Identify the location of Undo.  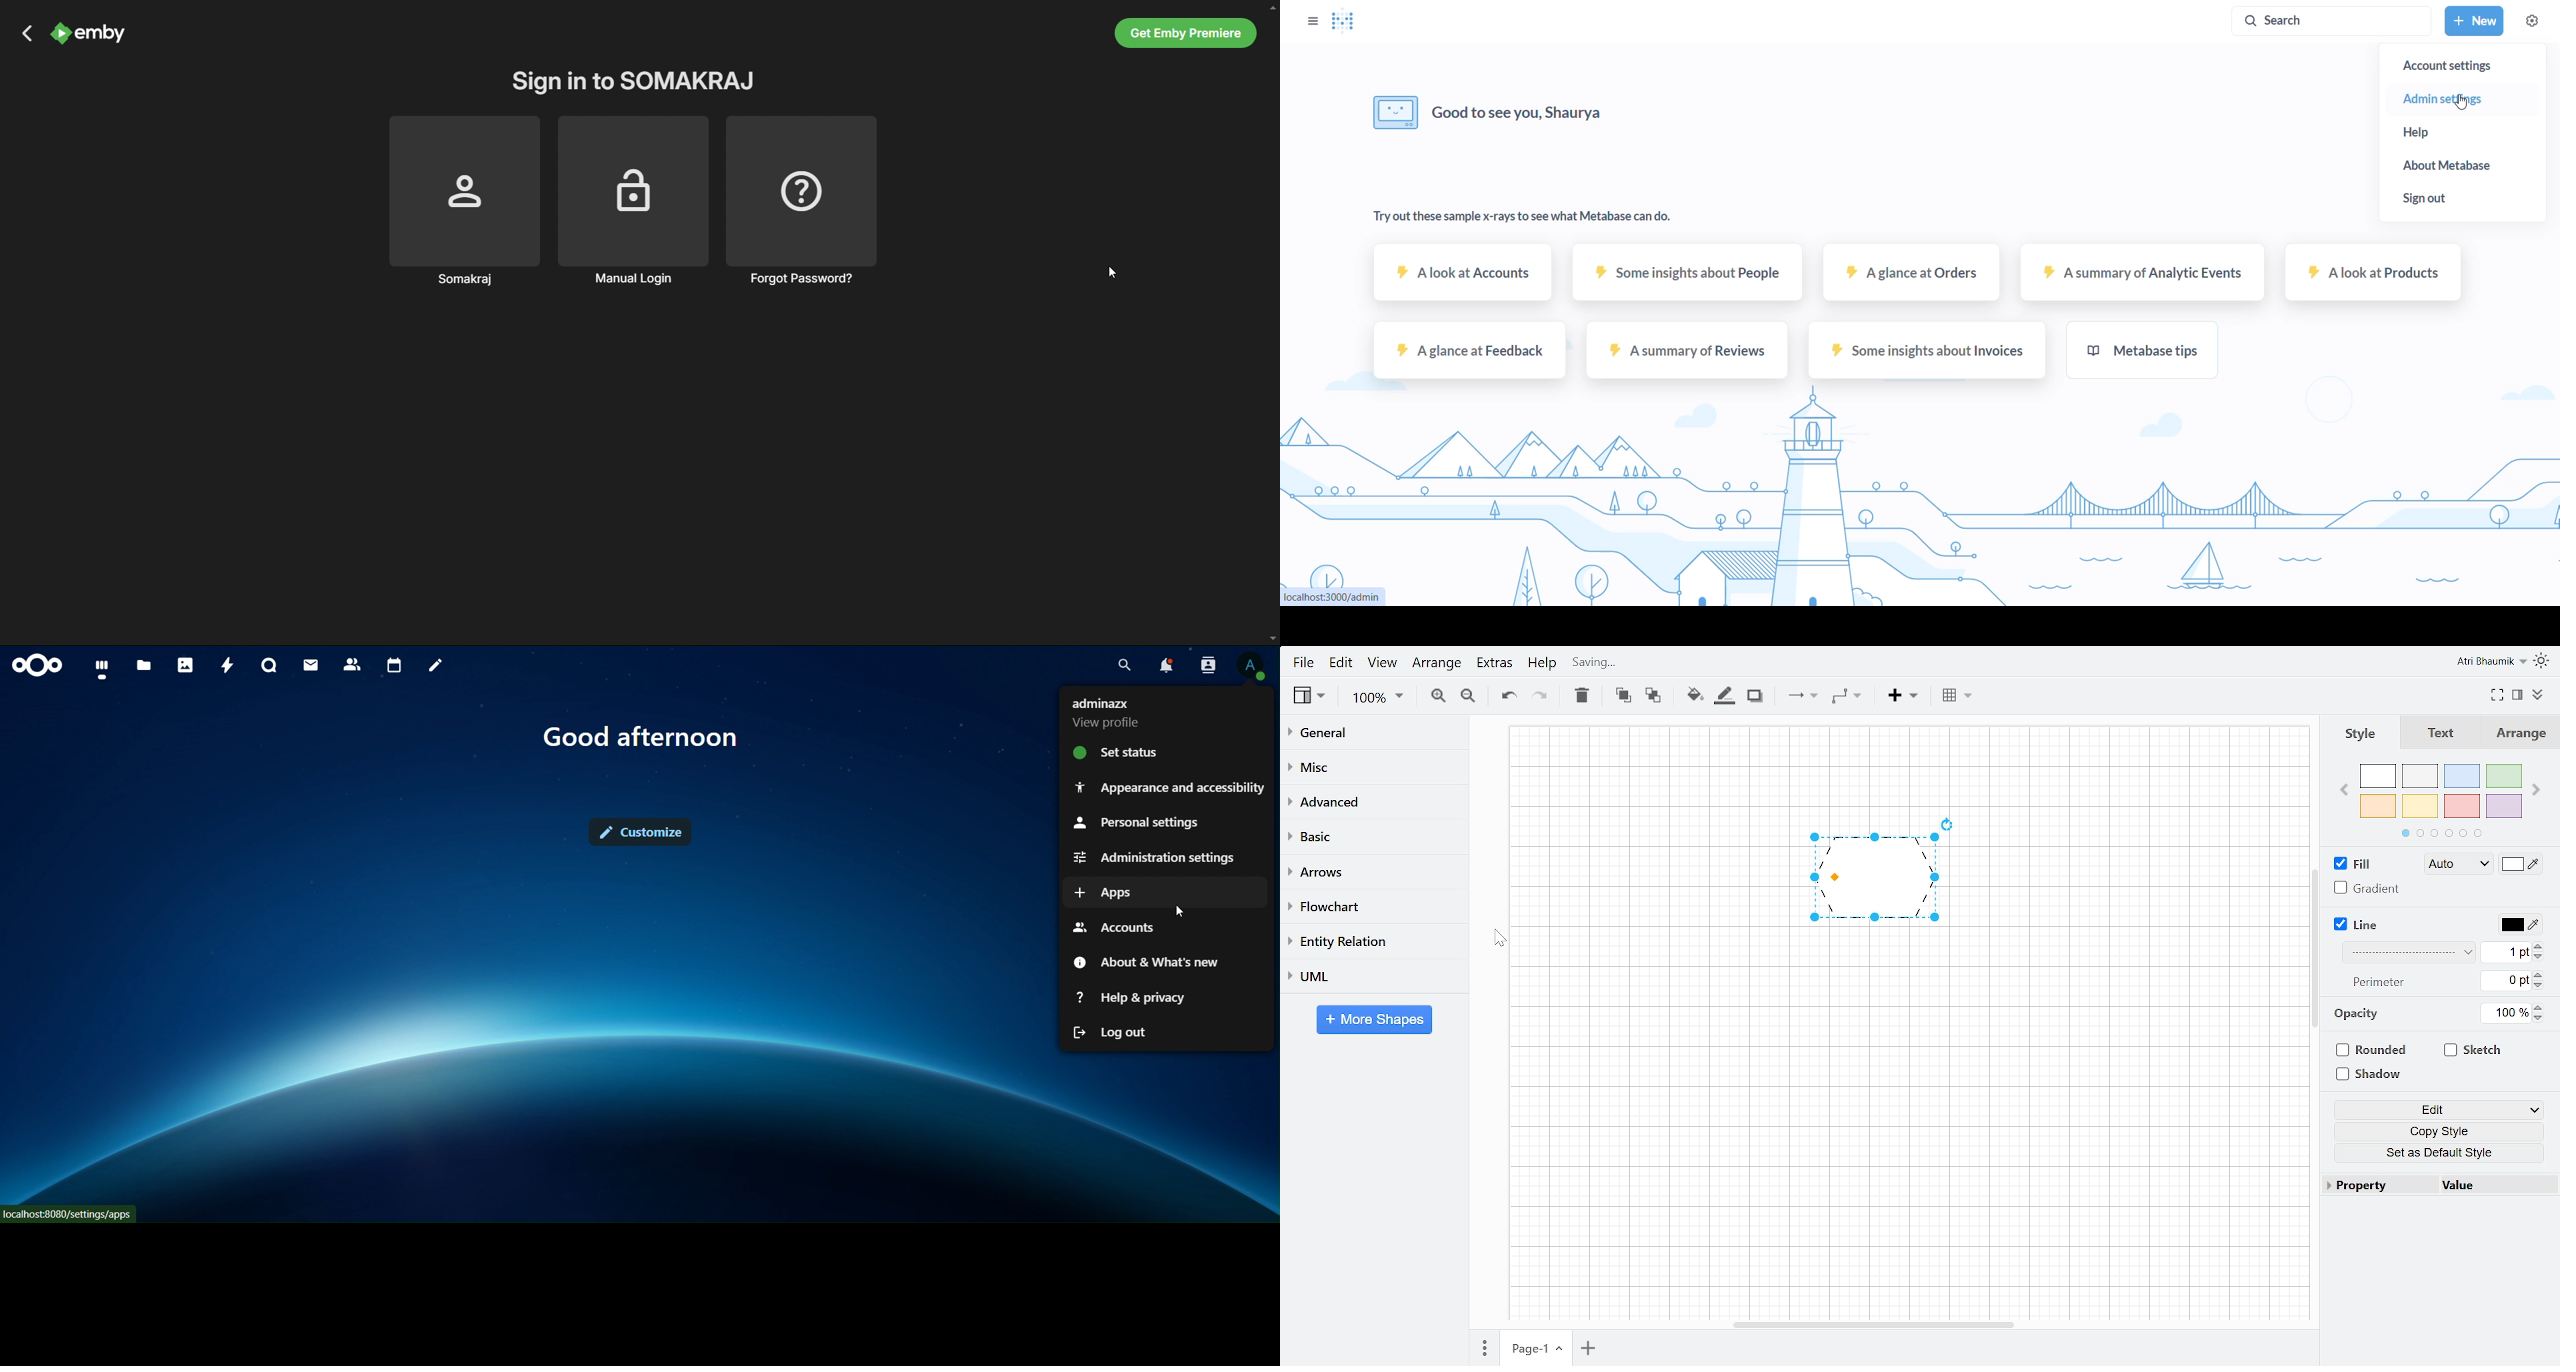
(1505, 698).